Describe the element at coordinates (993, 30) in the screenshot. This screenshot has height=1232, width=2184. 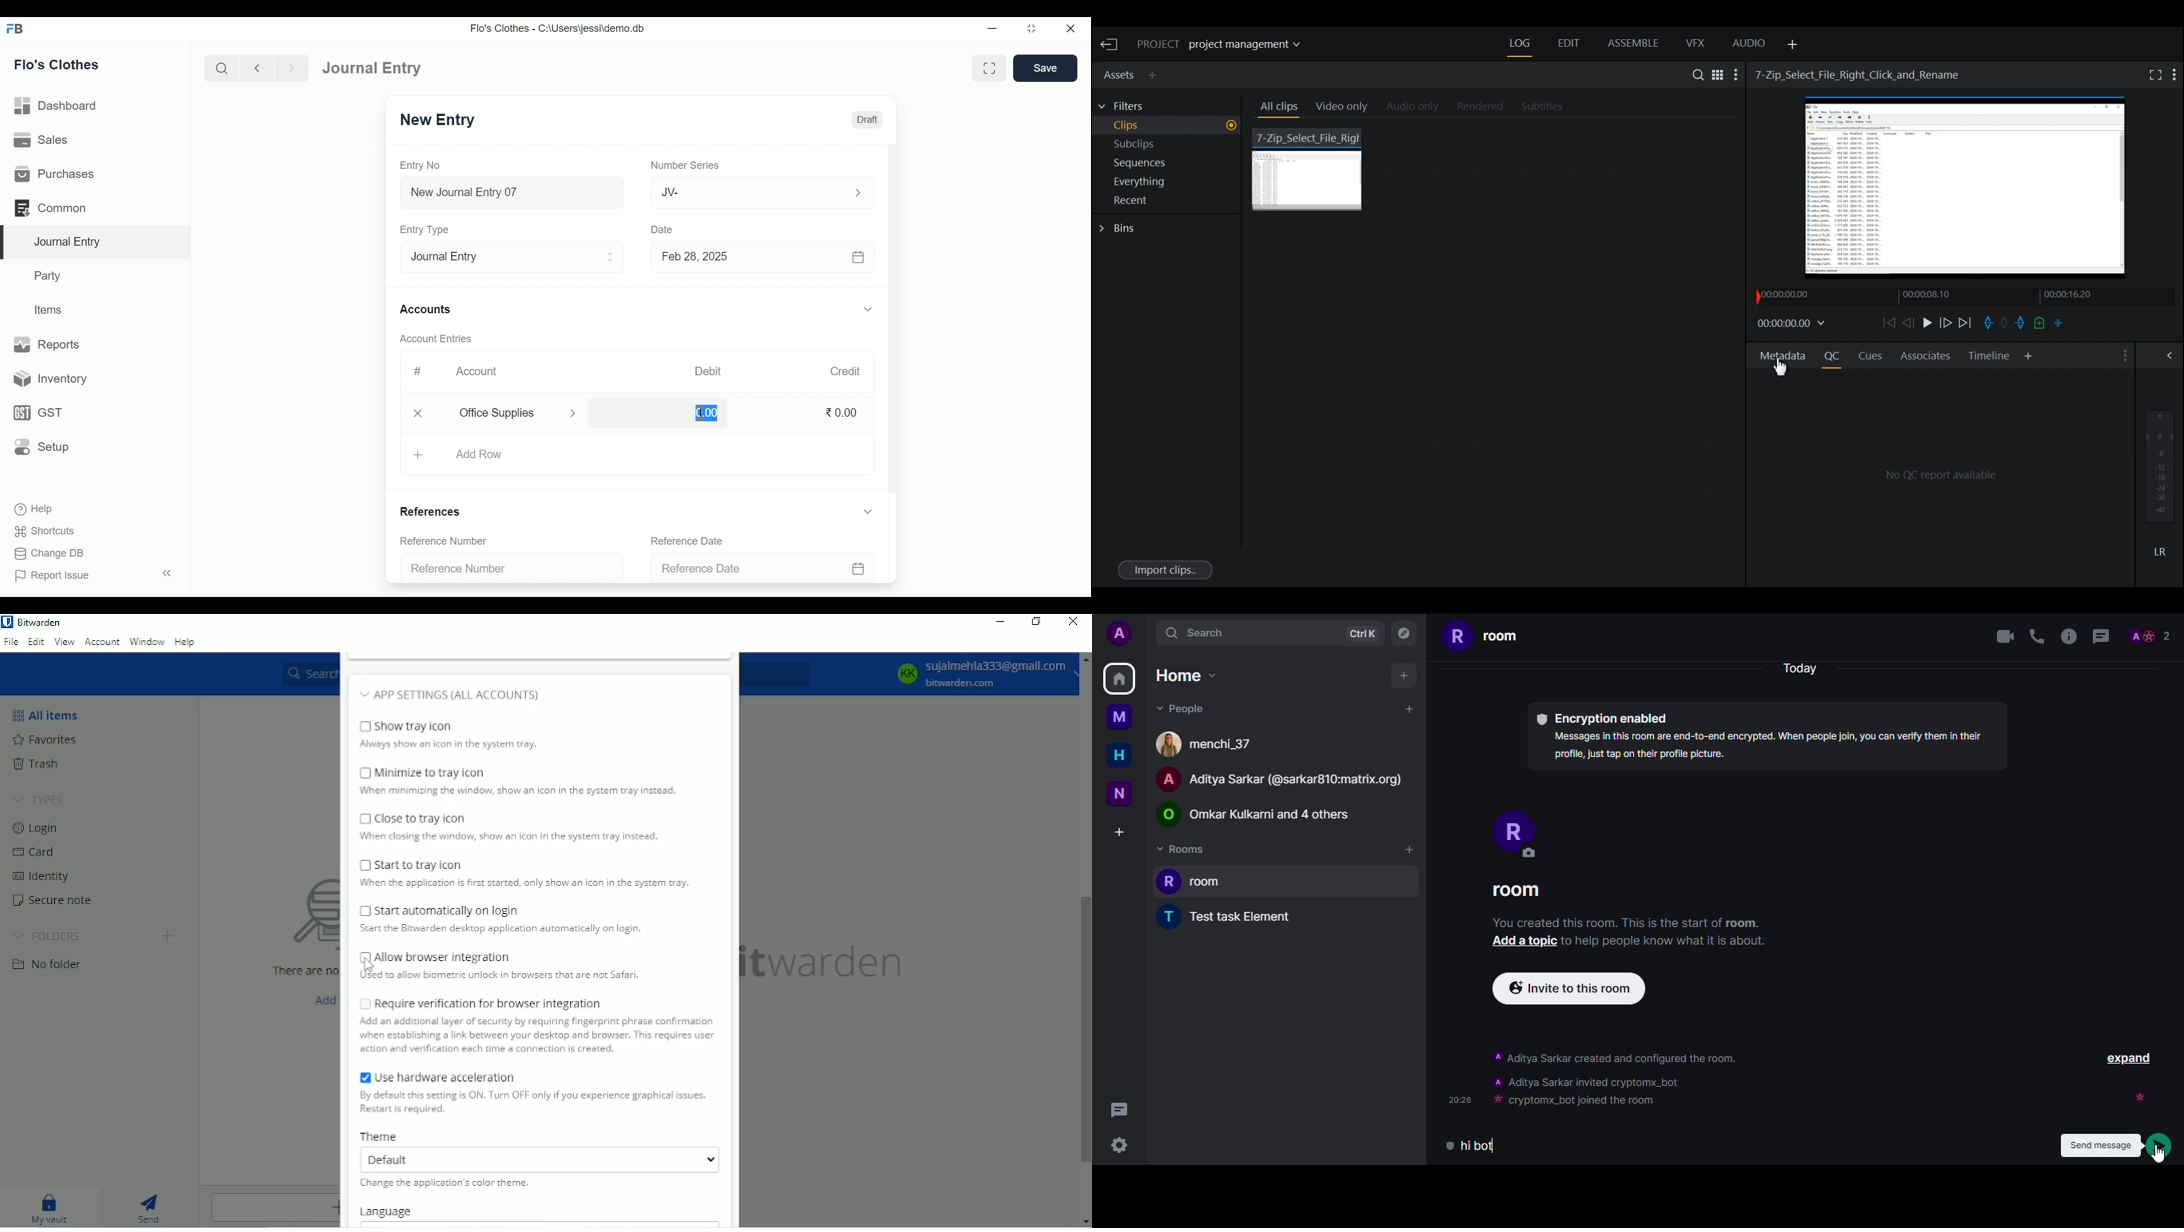
I see `minimize` at that location.